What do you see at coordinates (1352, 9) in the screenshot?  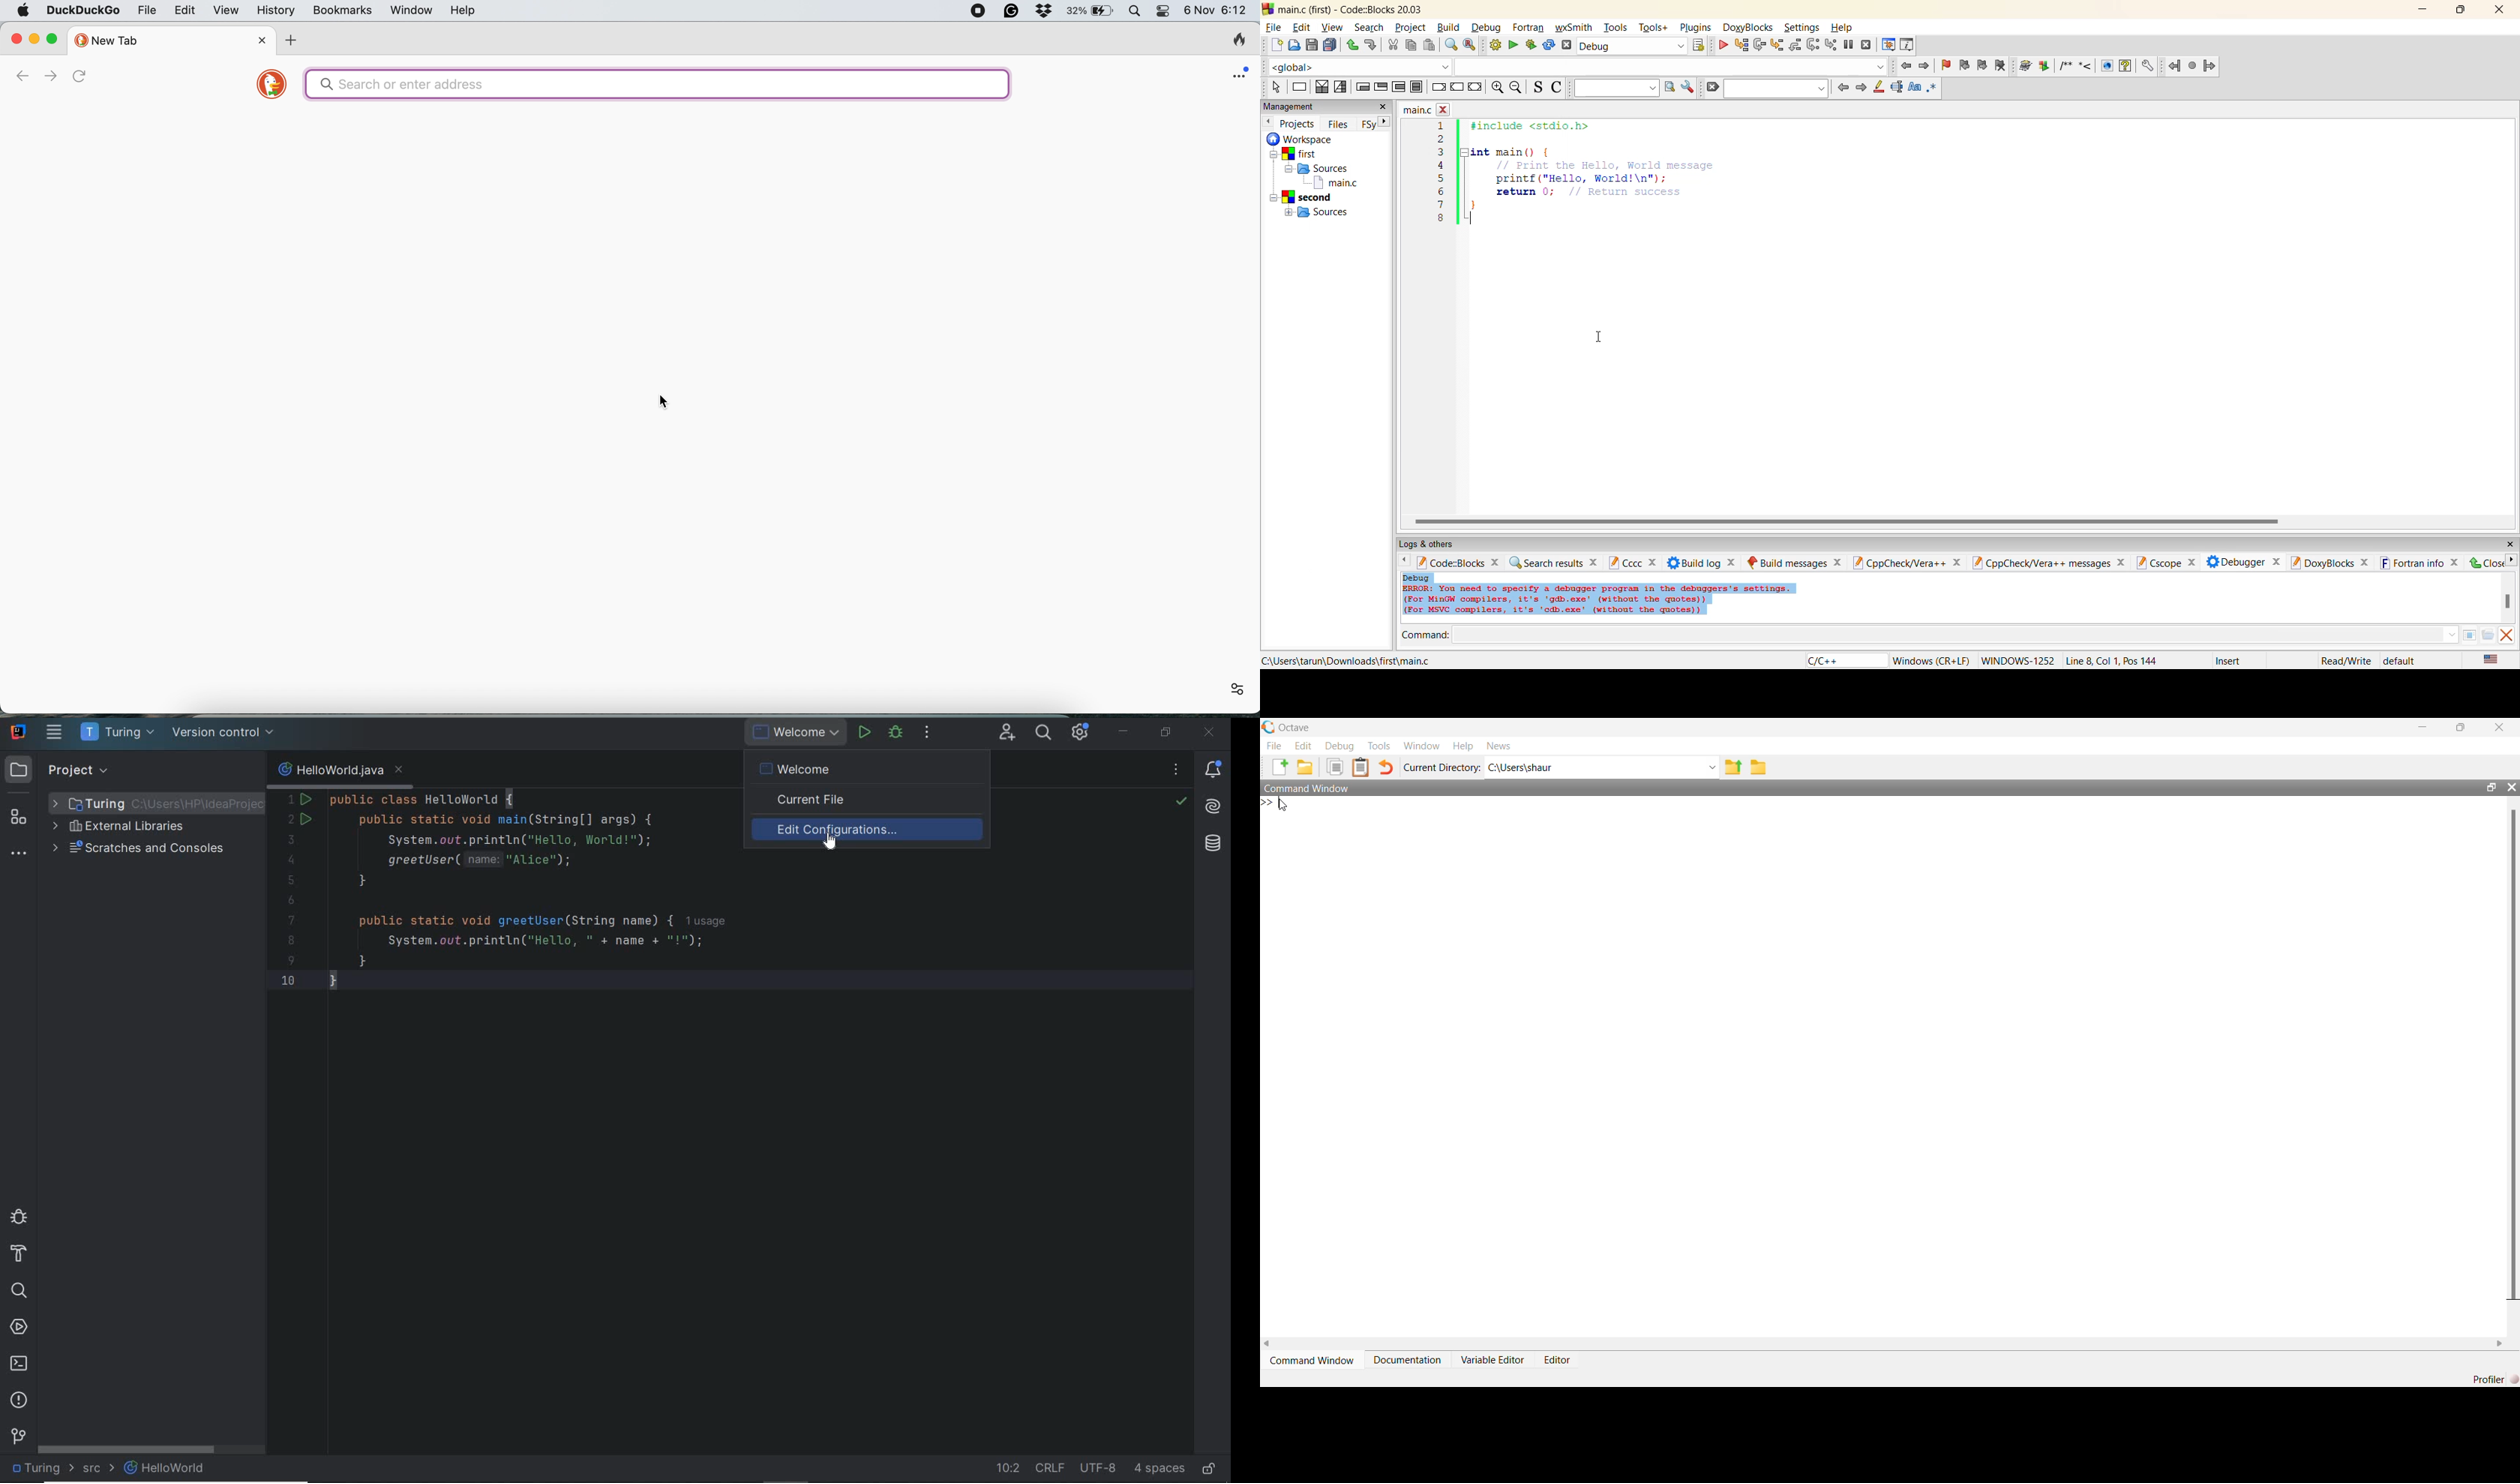 I see `app name and file name` at bounding box center [1352, 9].